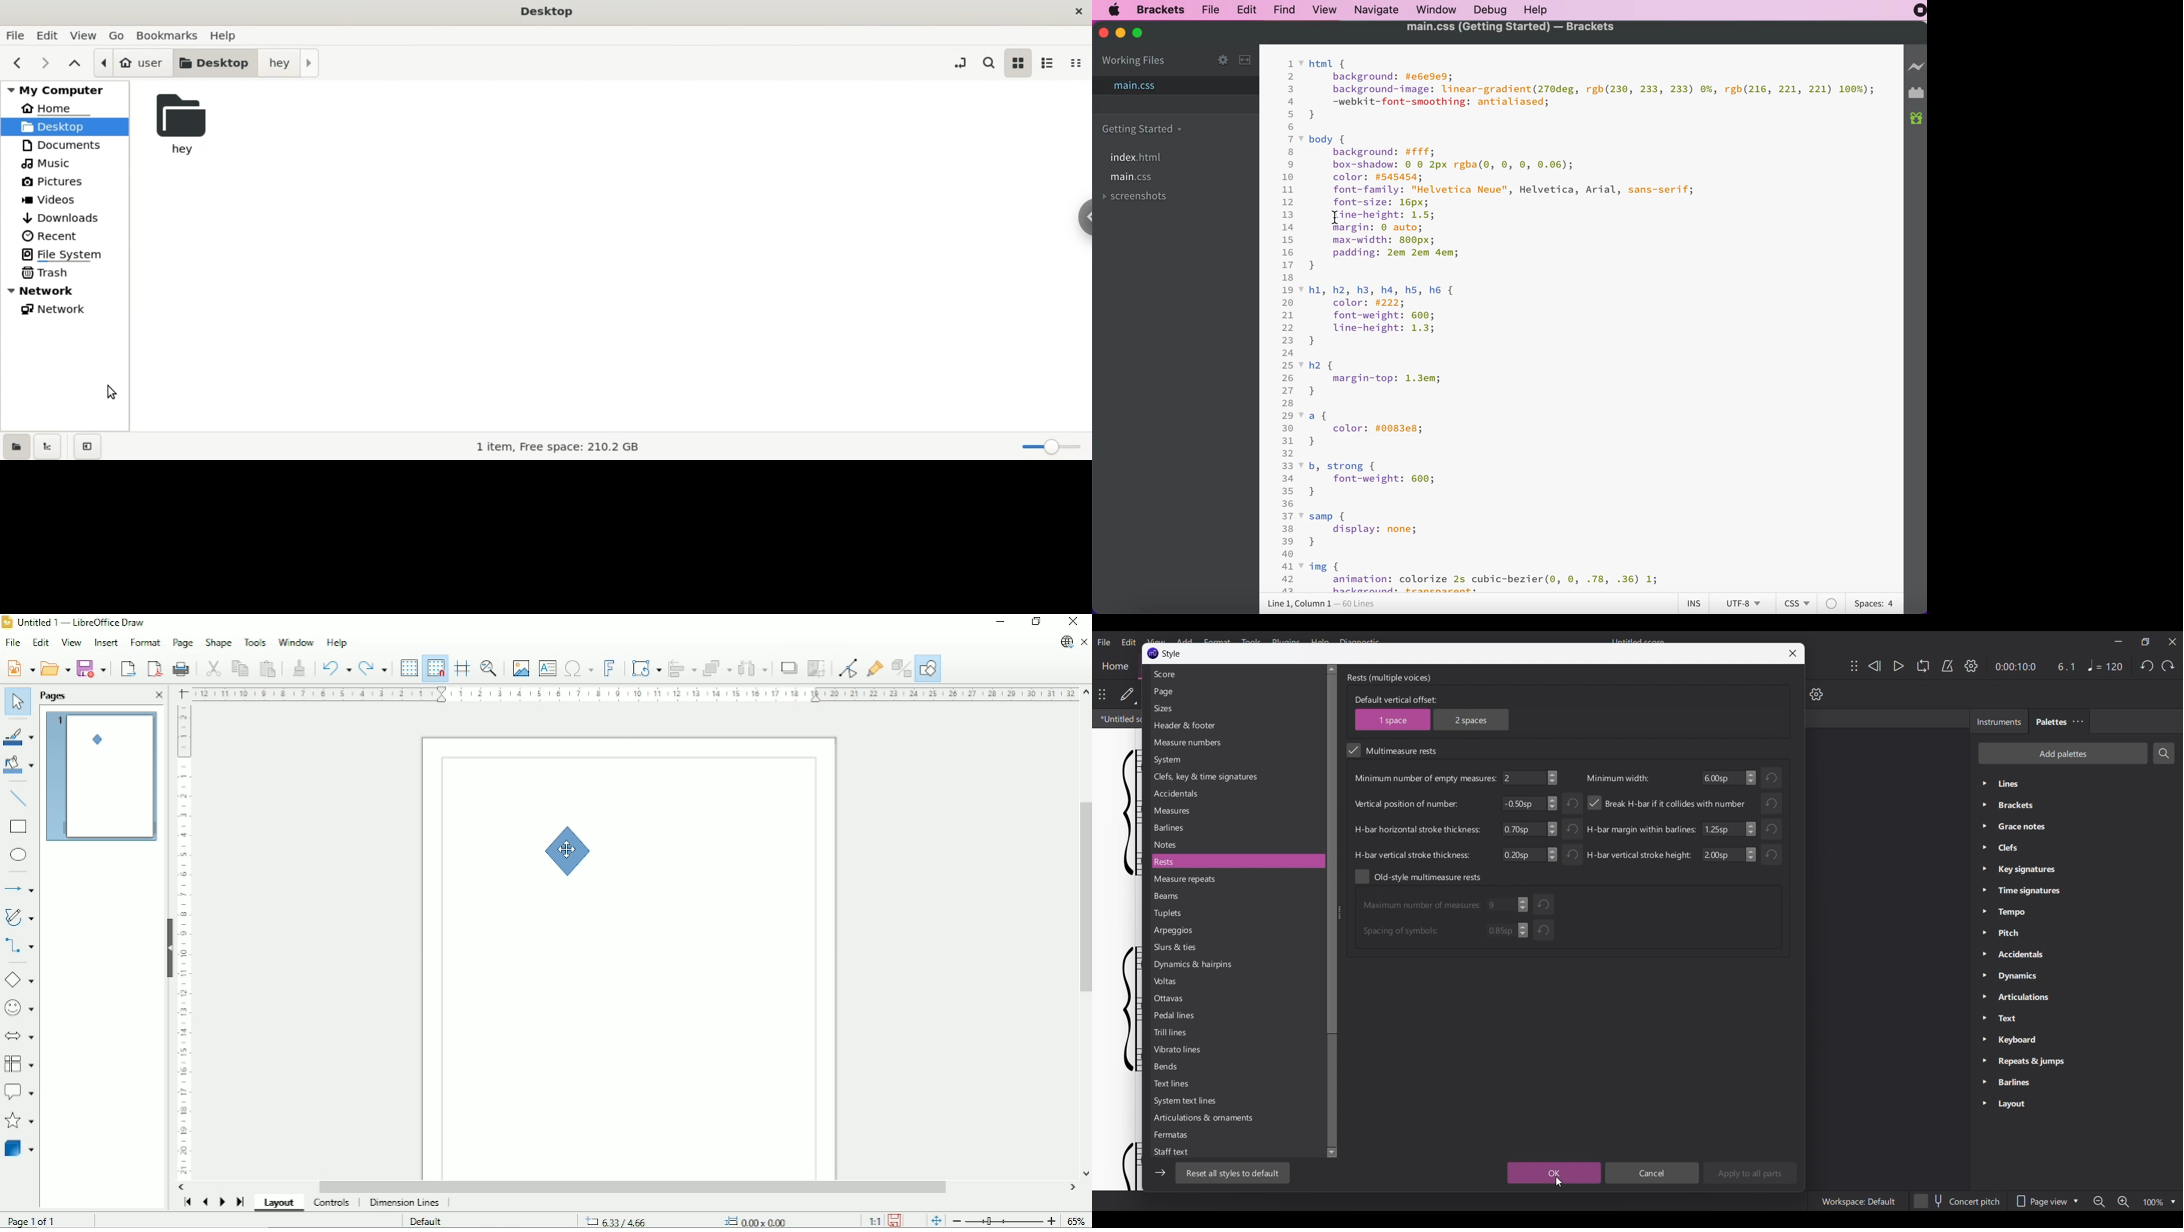  What do you see at coordinates (1439, 905) in the screenshot?
I see `Input max. number of measures` at bounding box center [1439, 905].